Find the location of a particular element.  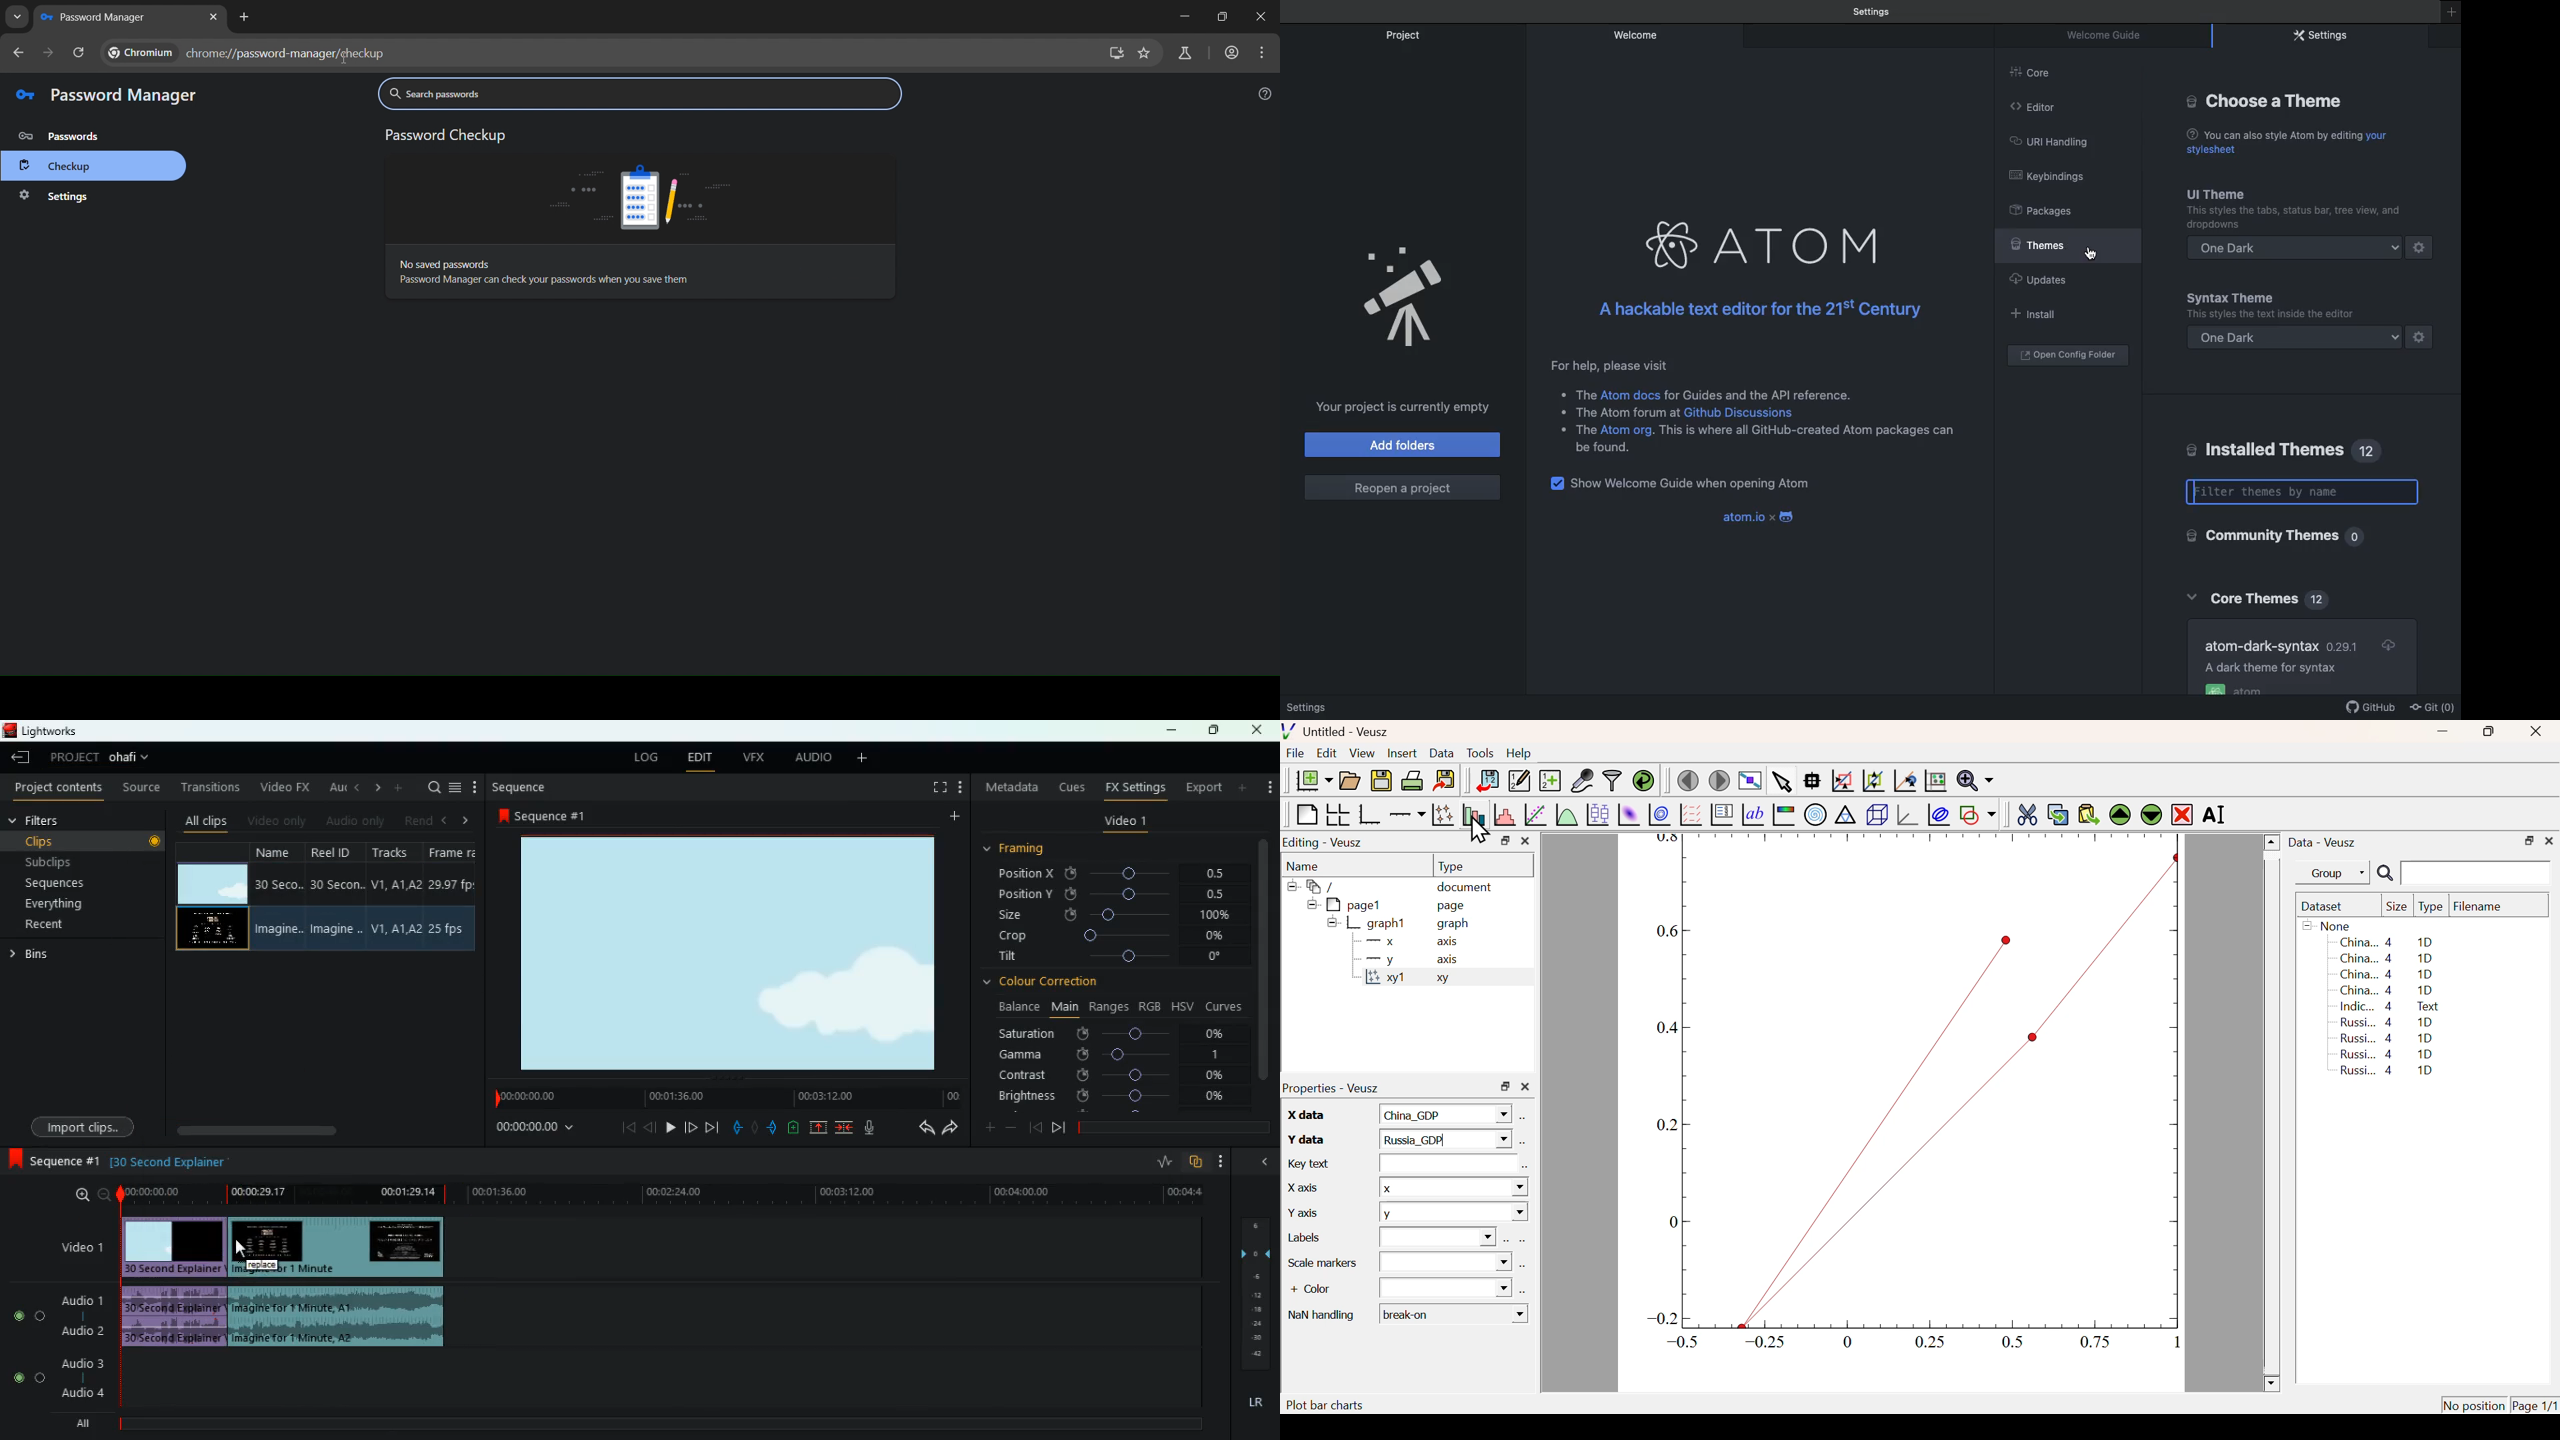

forward is located at coordinates (711, 1128).